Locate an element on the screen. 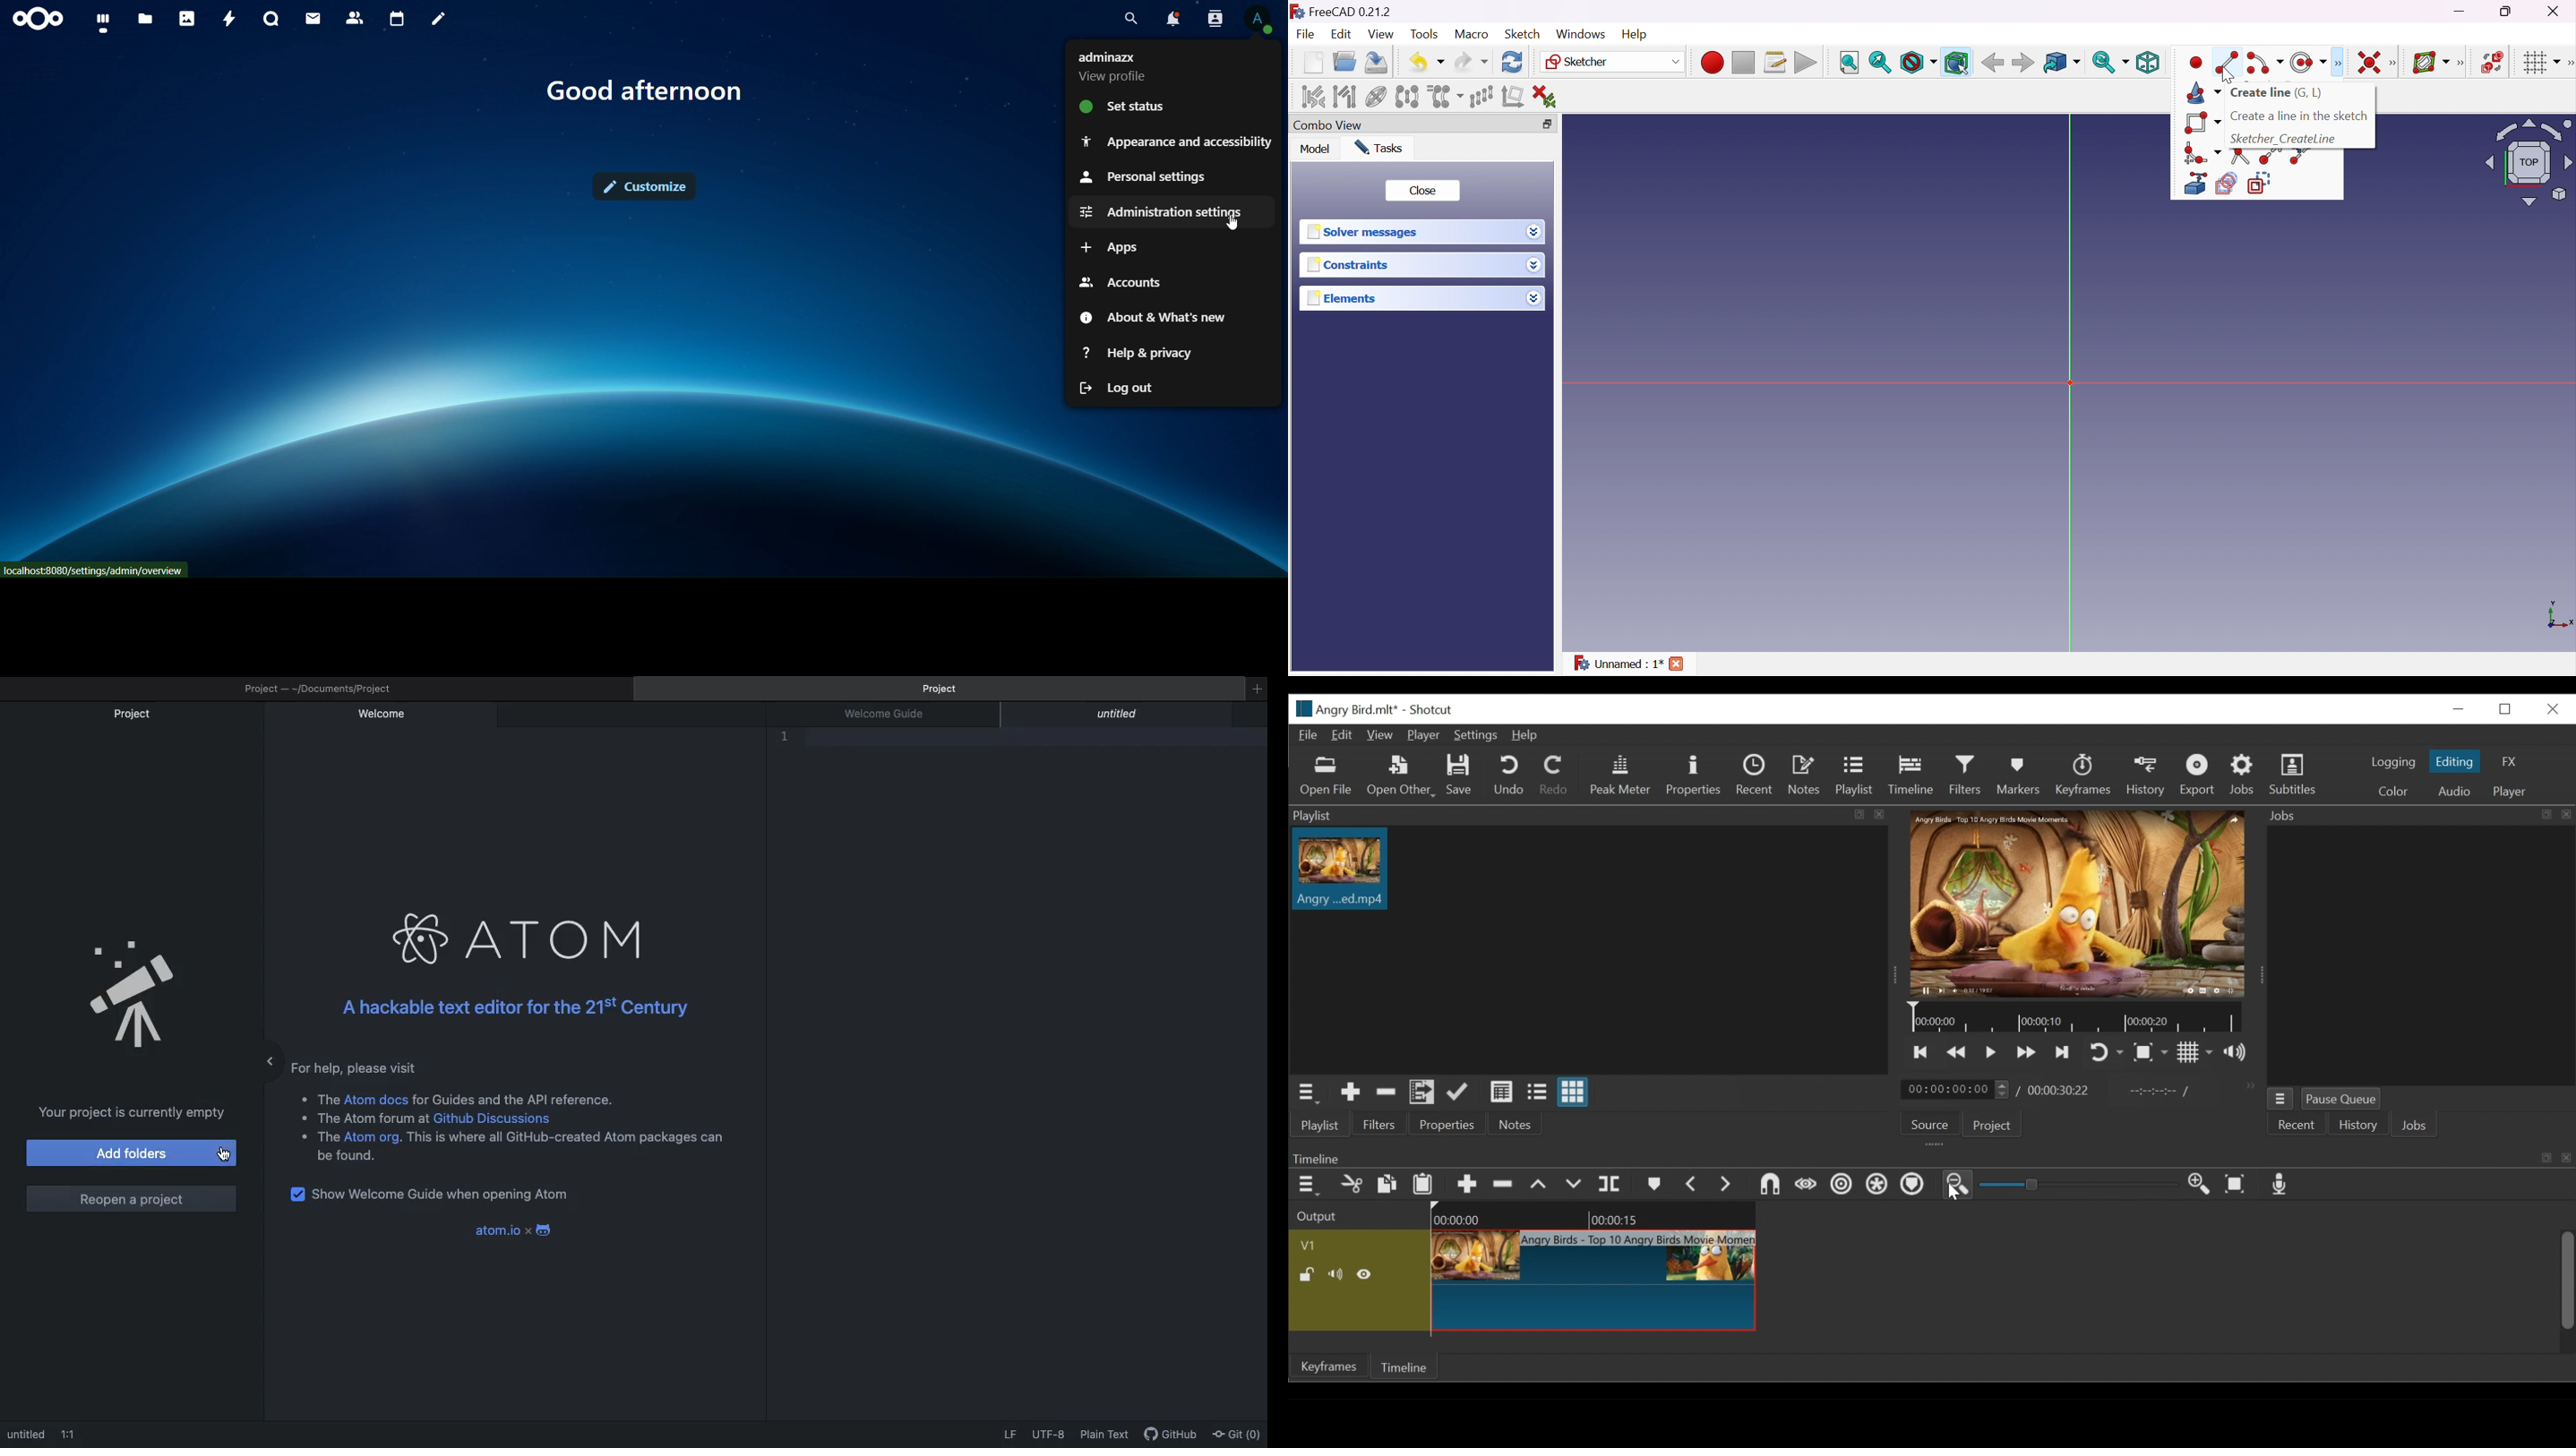  Zoom out timeline is located at coordinates (1959, 1186).